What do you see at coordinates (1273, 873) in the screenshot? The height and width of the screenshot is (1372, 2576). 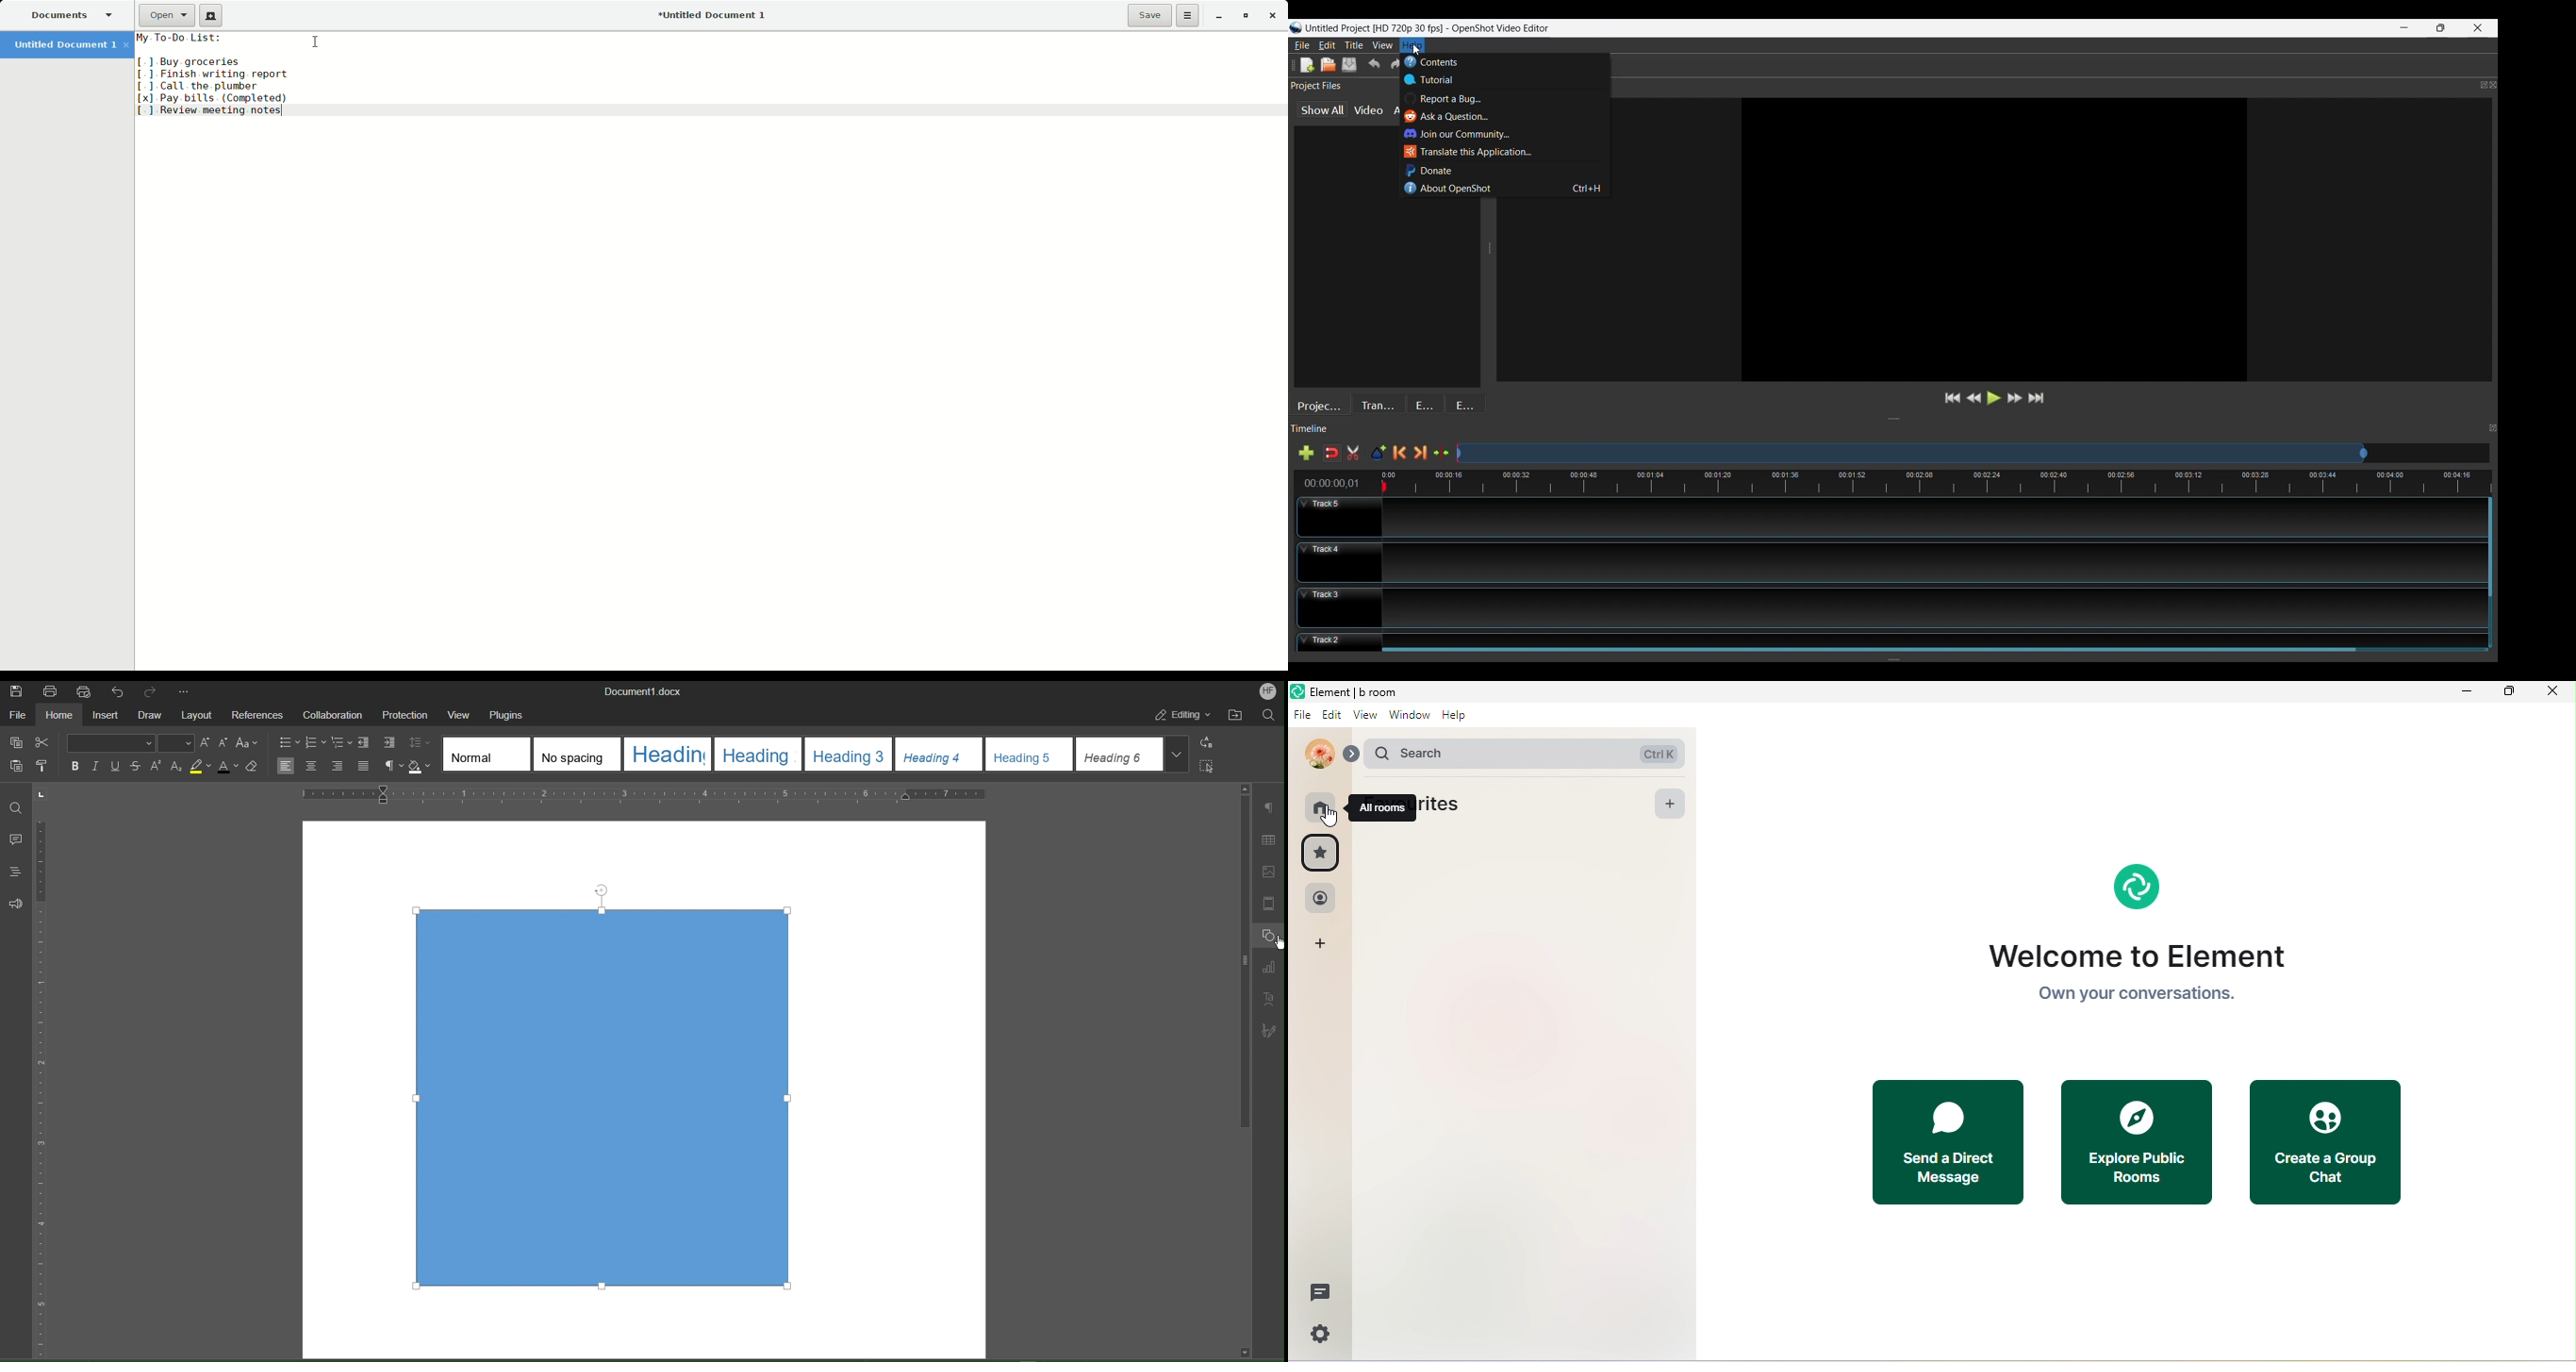 I see `Insert Image` at bounding box center [1273, 873].